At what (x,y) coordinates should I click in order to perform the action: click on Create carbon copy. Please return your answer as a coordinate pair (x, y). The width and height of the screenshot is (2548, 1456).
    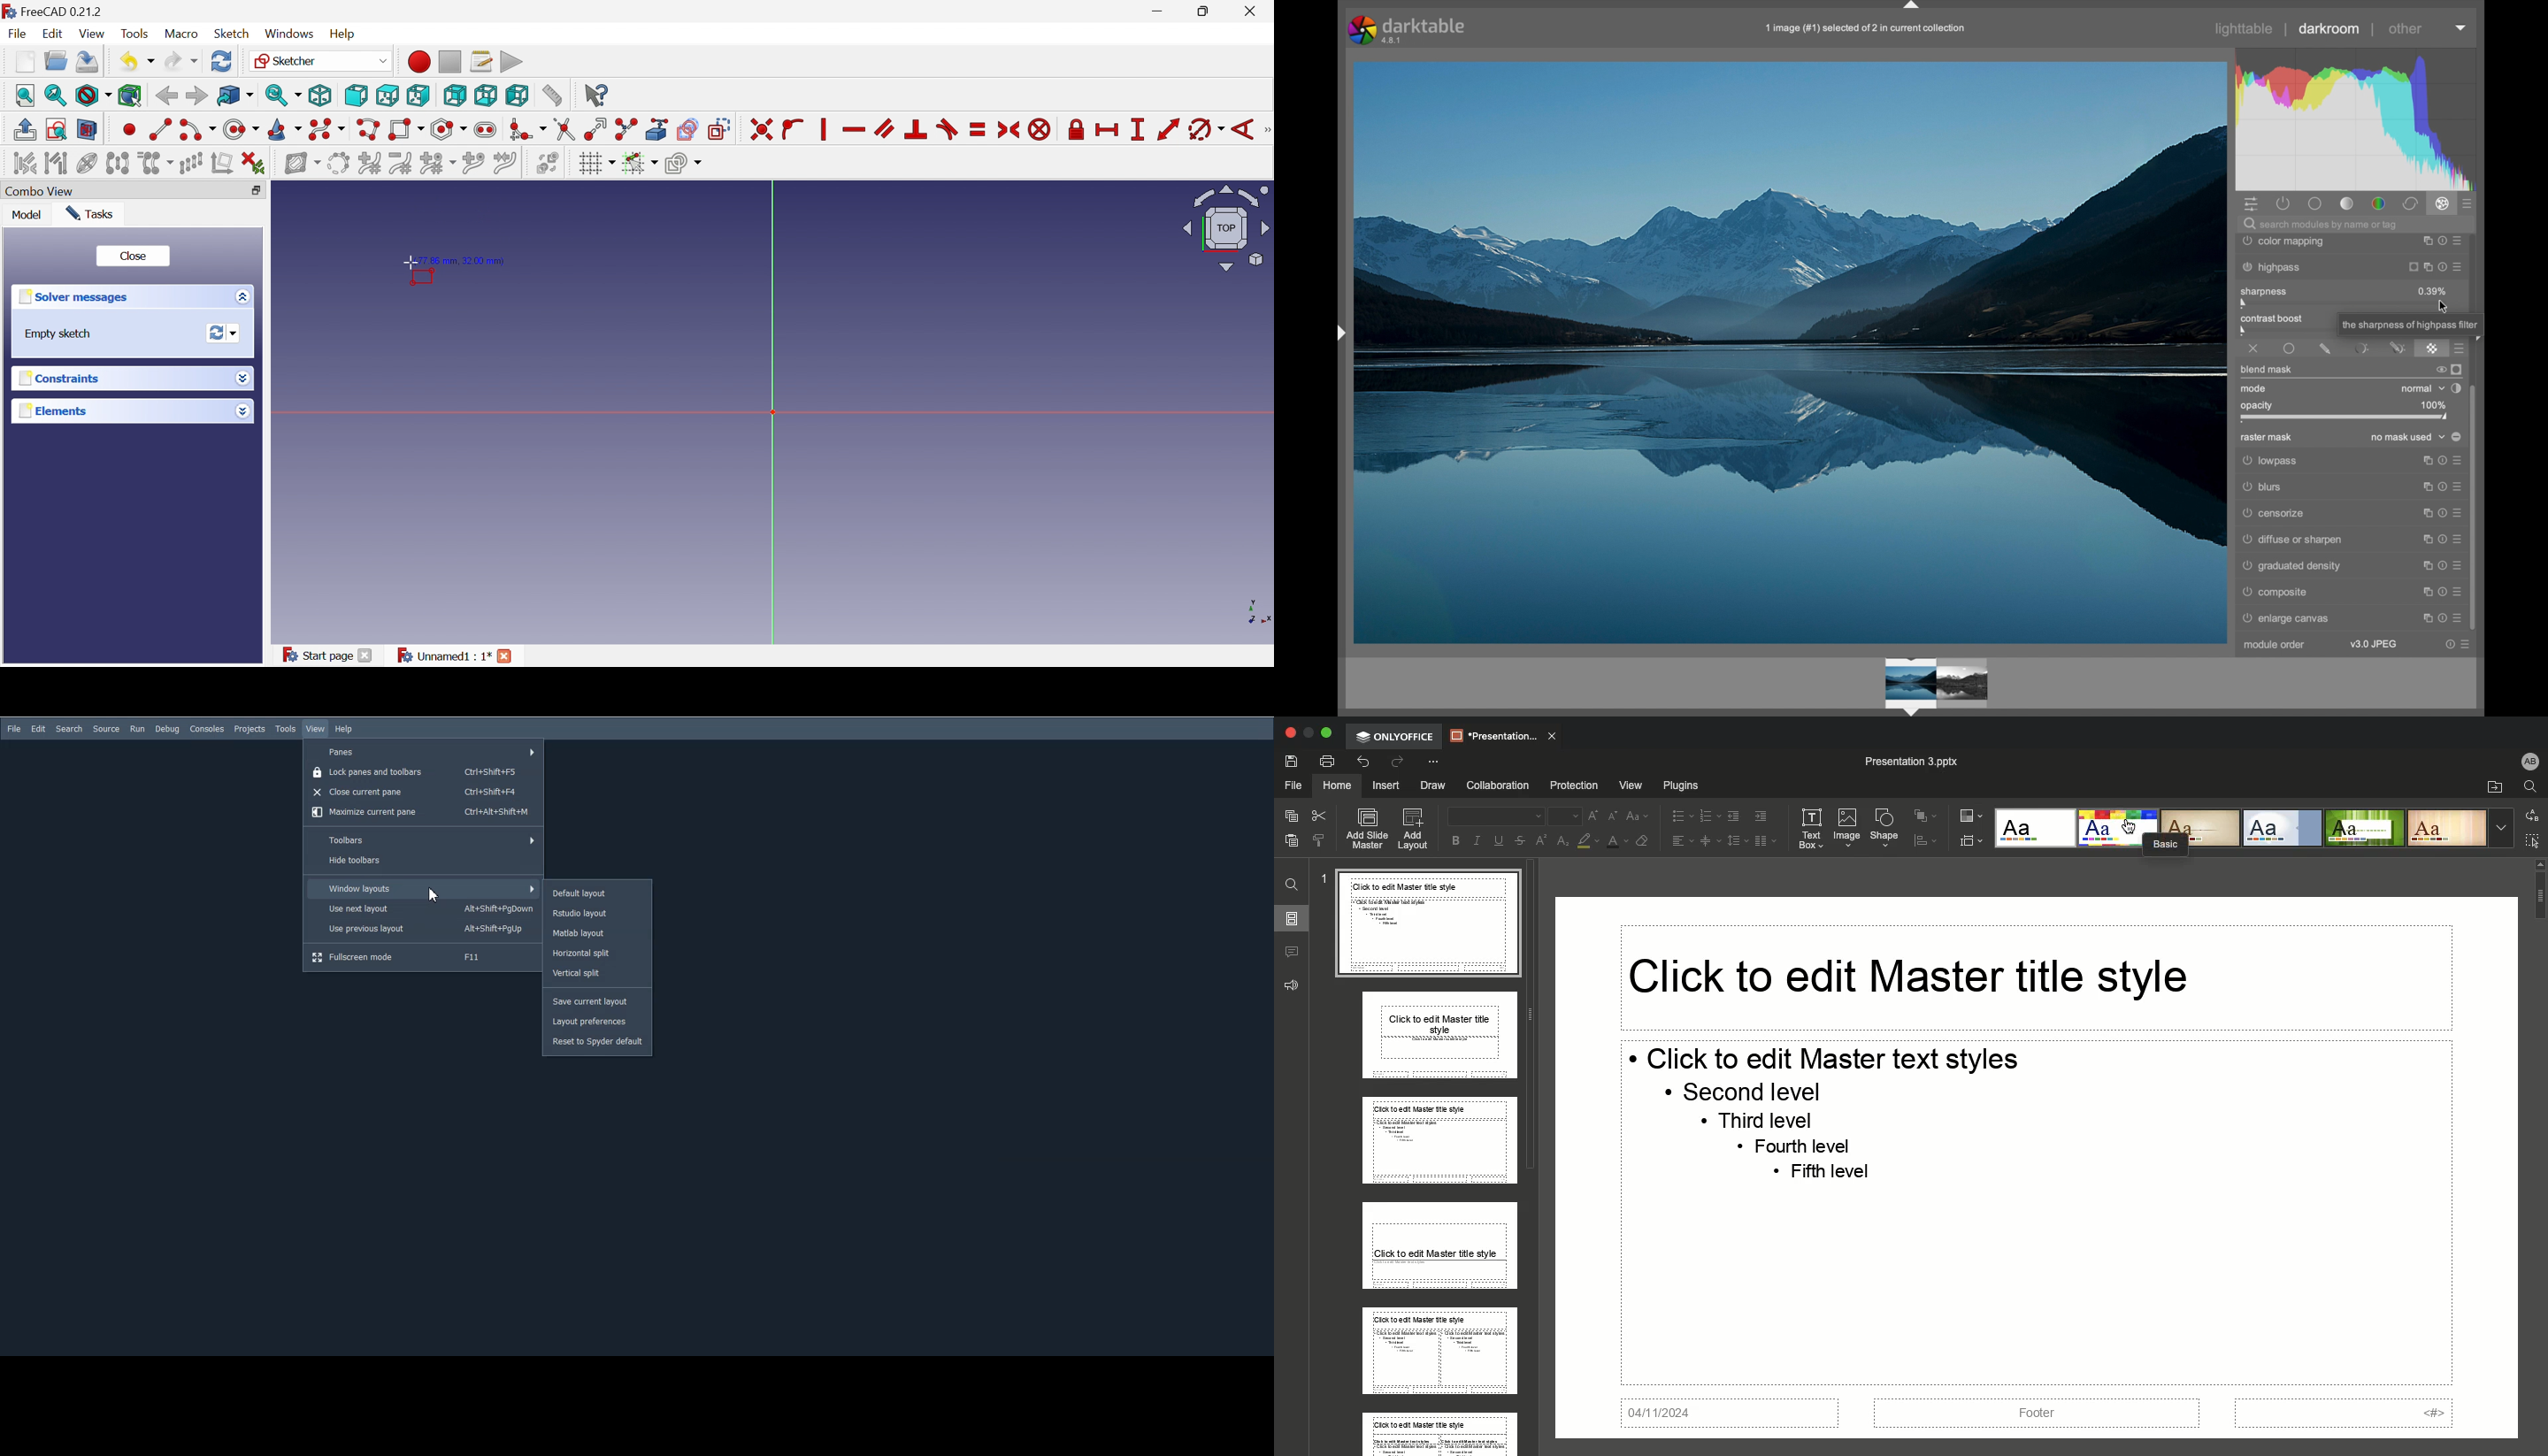
    Looking at the image, I should click on (687, 129).